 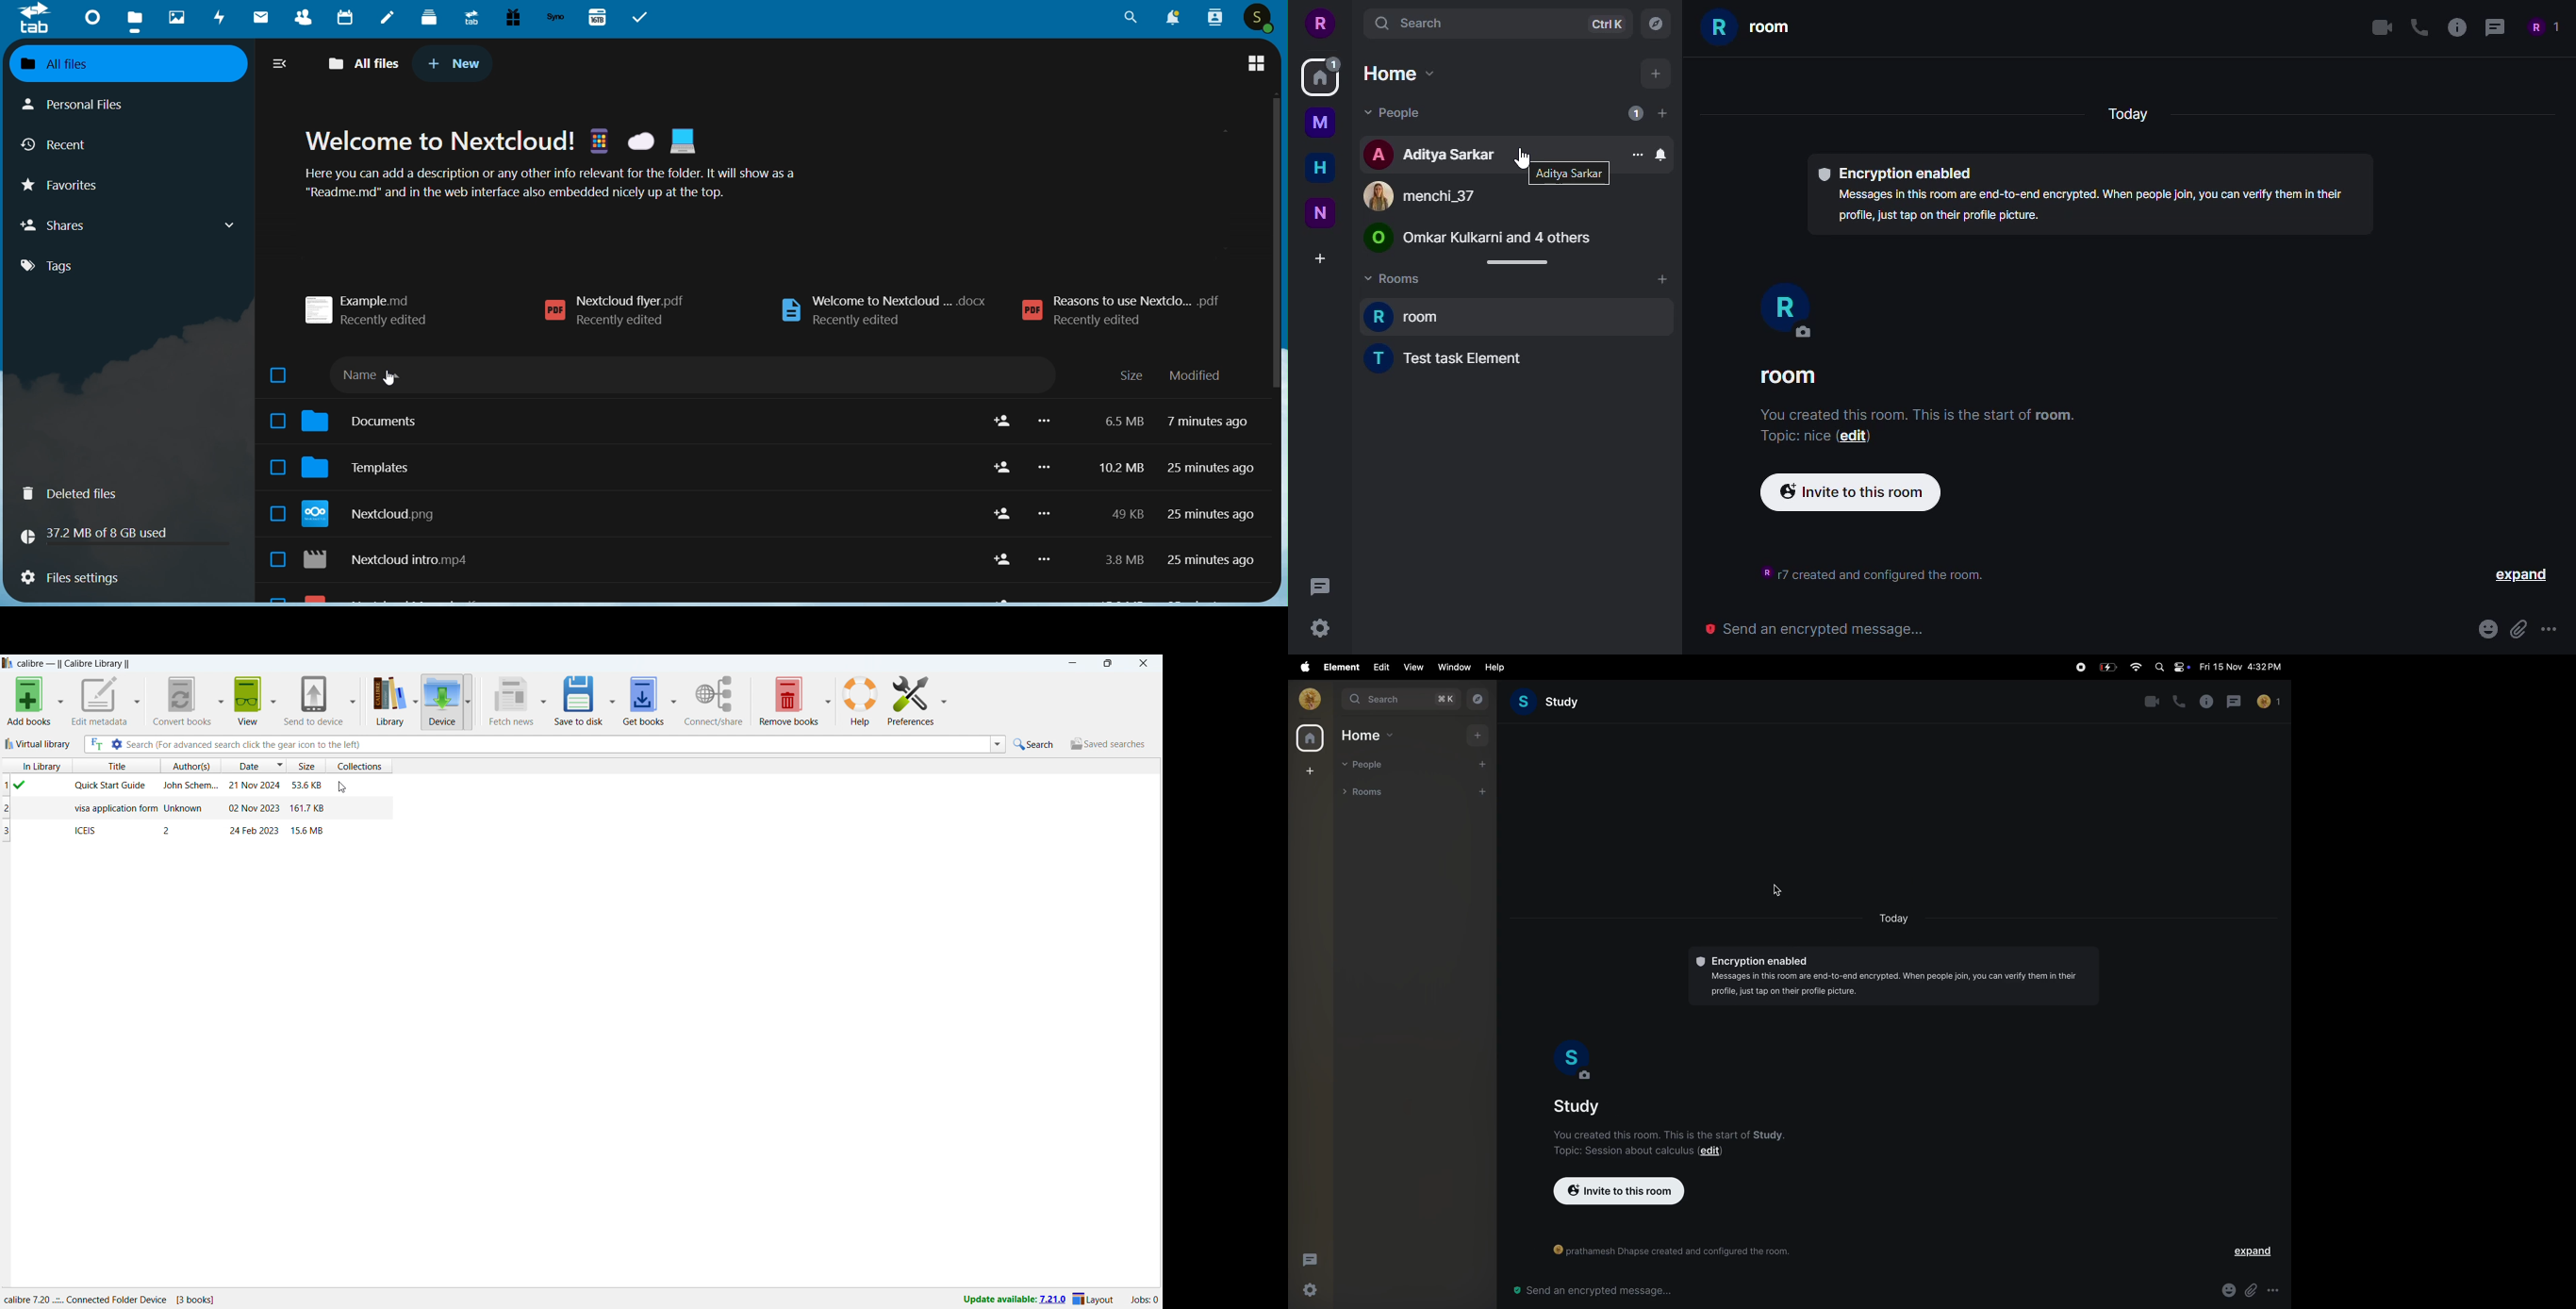 I want to click on book on device, so click(x=232, y=830).